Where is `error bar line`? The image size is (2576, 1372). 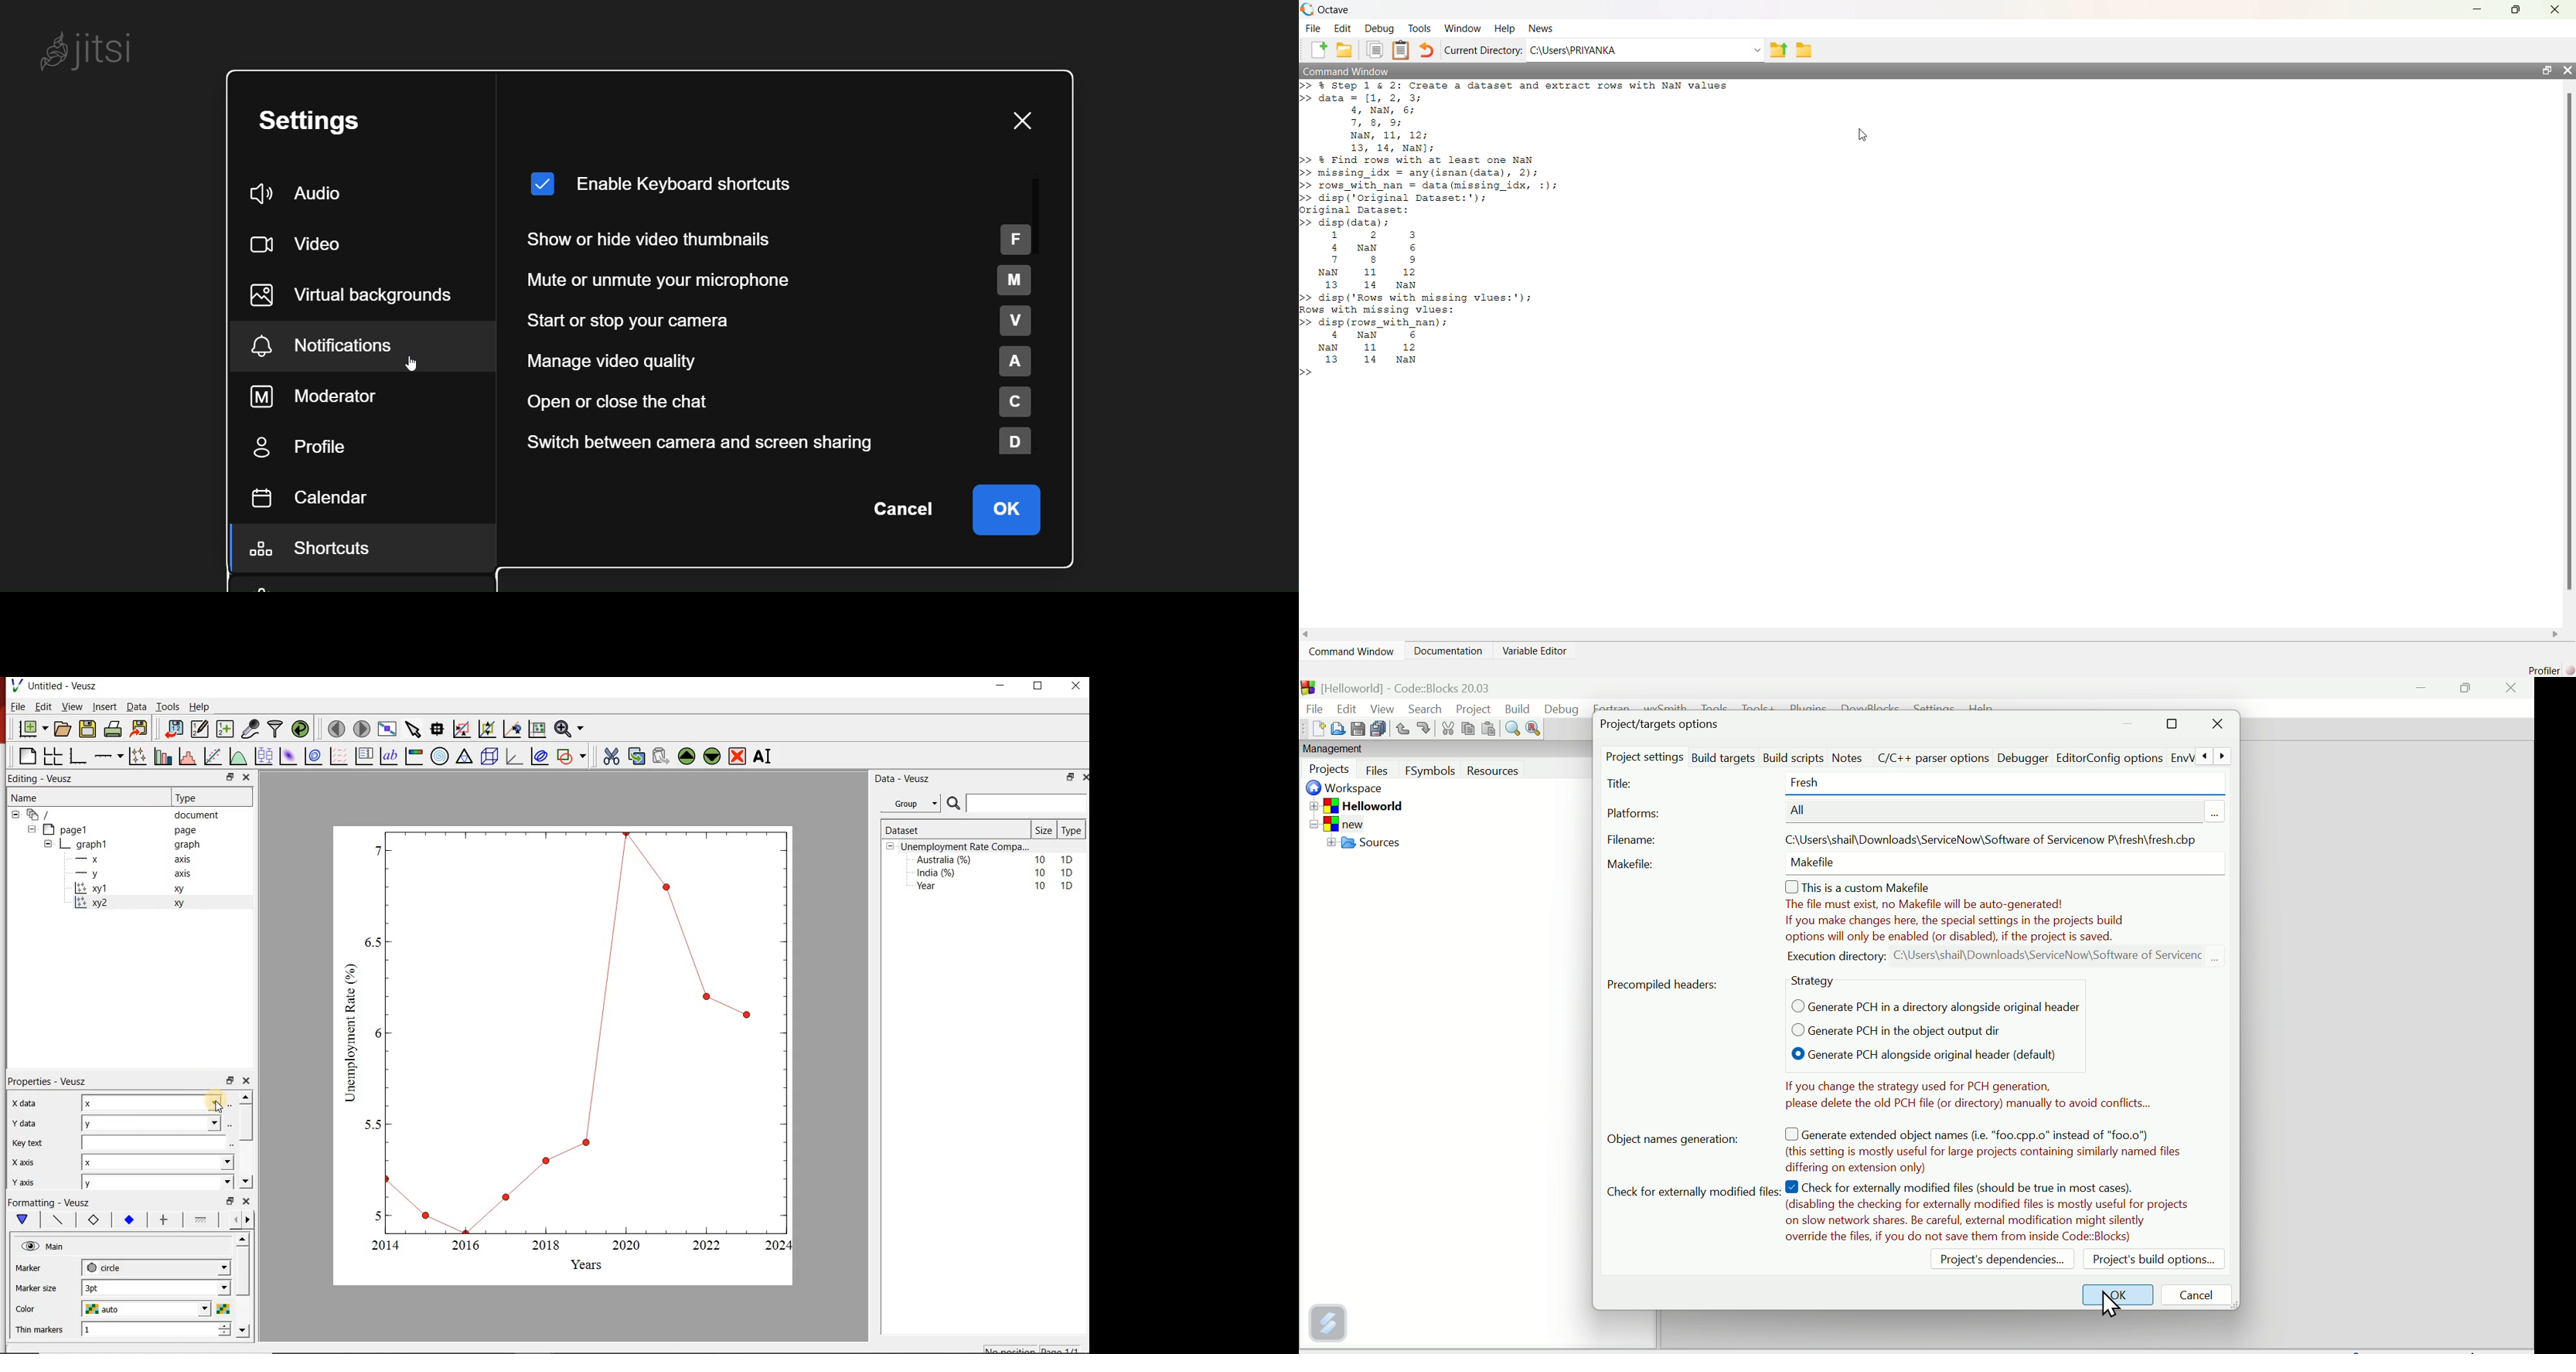 error bar line is located at coordinates (165, 1220).